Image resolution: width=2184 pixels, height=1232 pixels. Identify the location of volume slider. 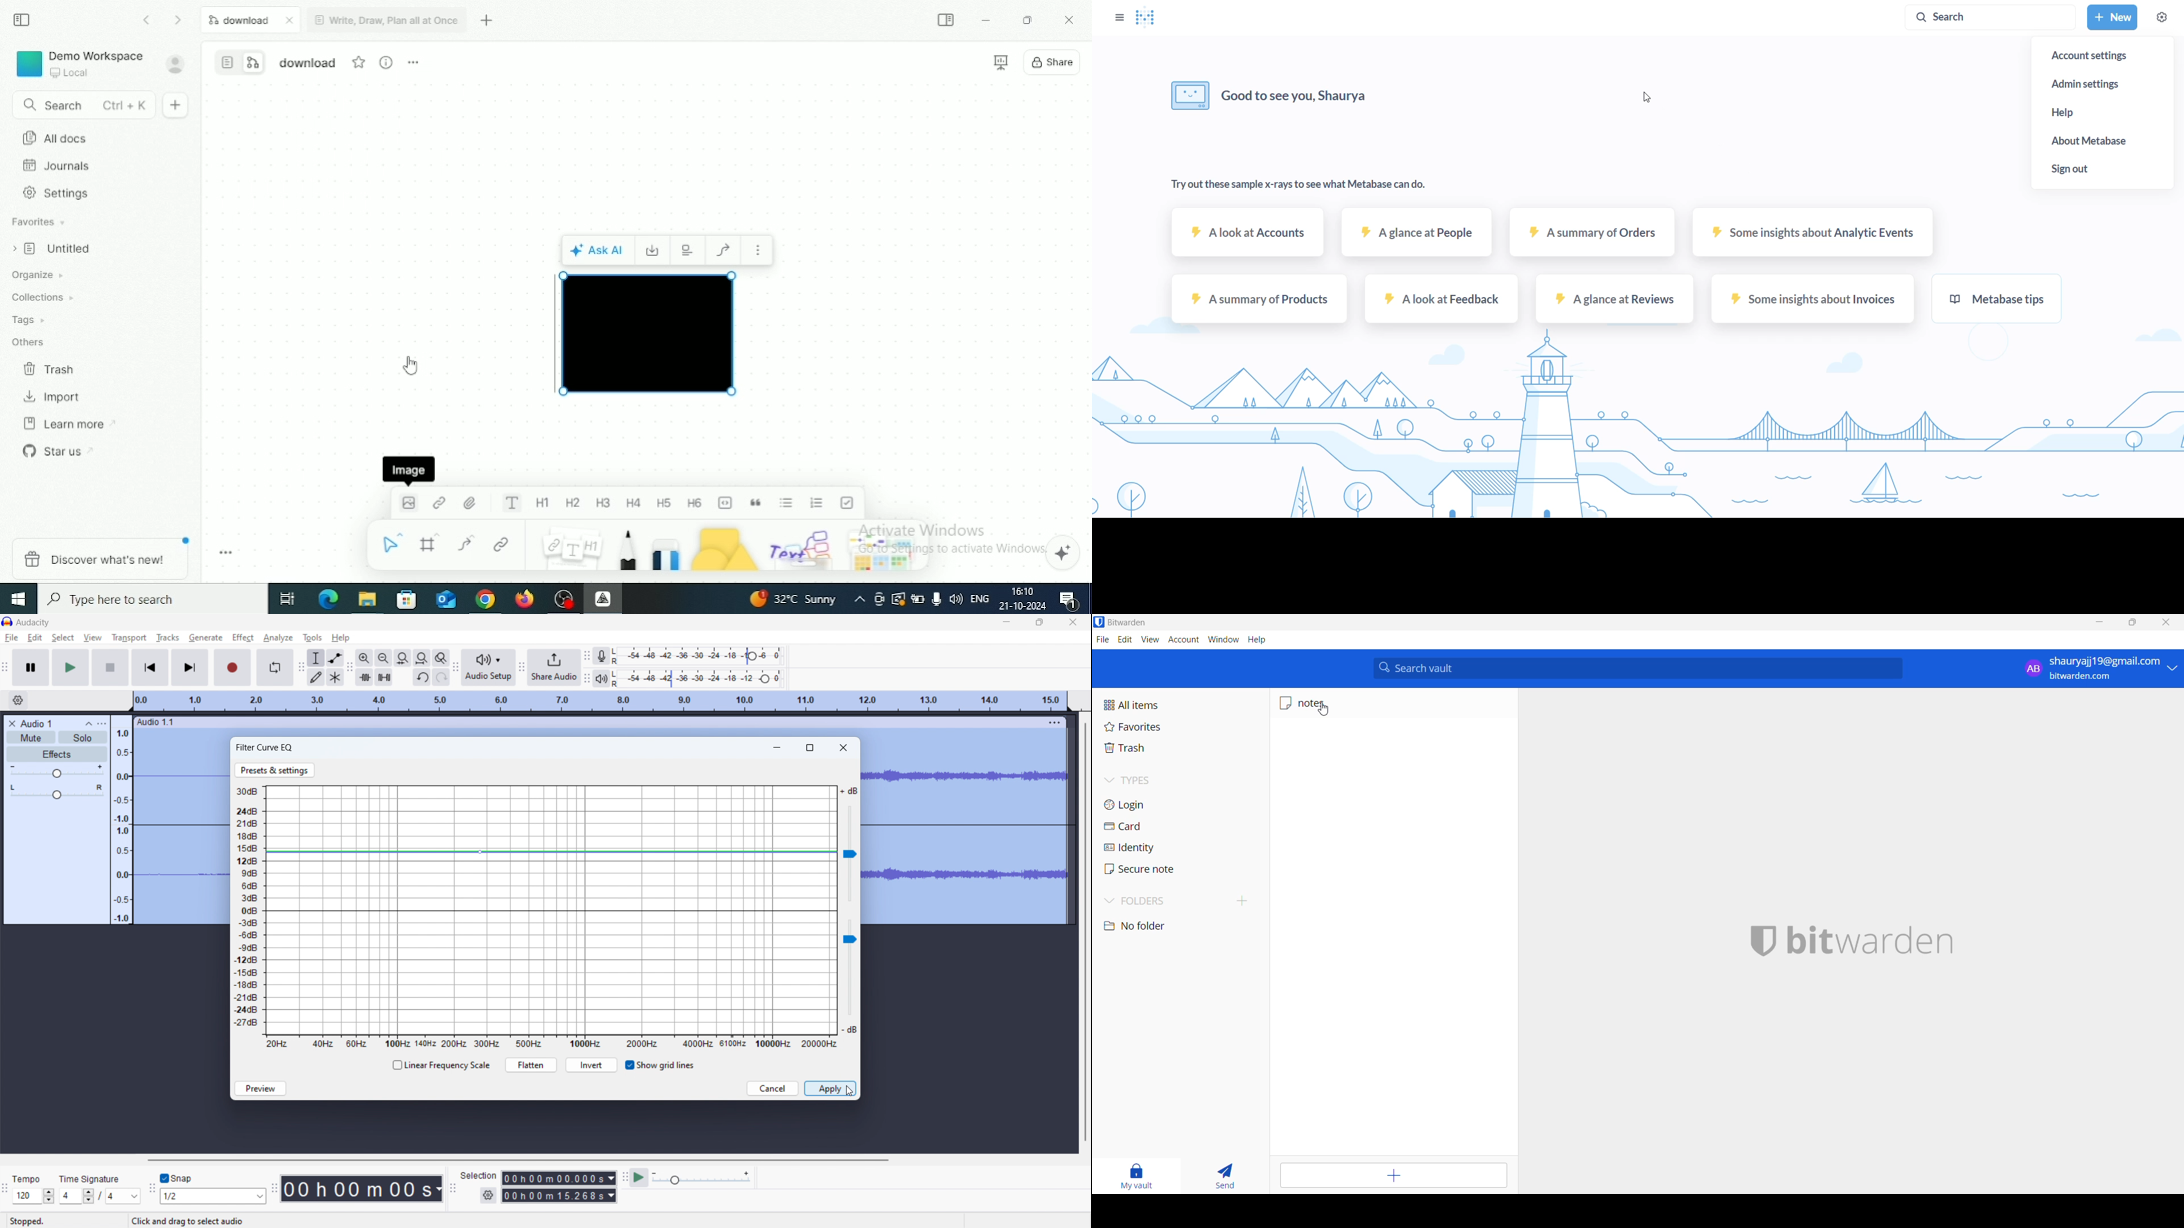
(850, 845).